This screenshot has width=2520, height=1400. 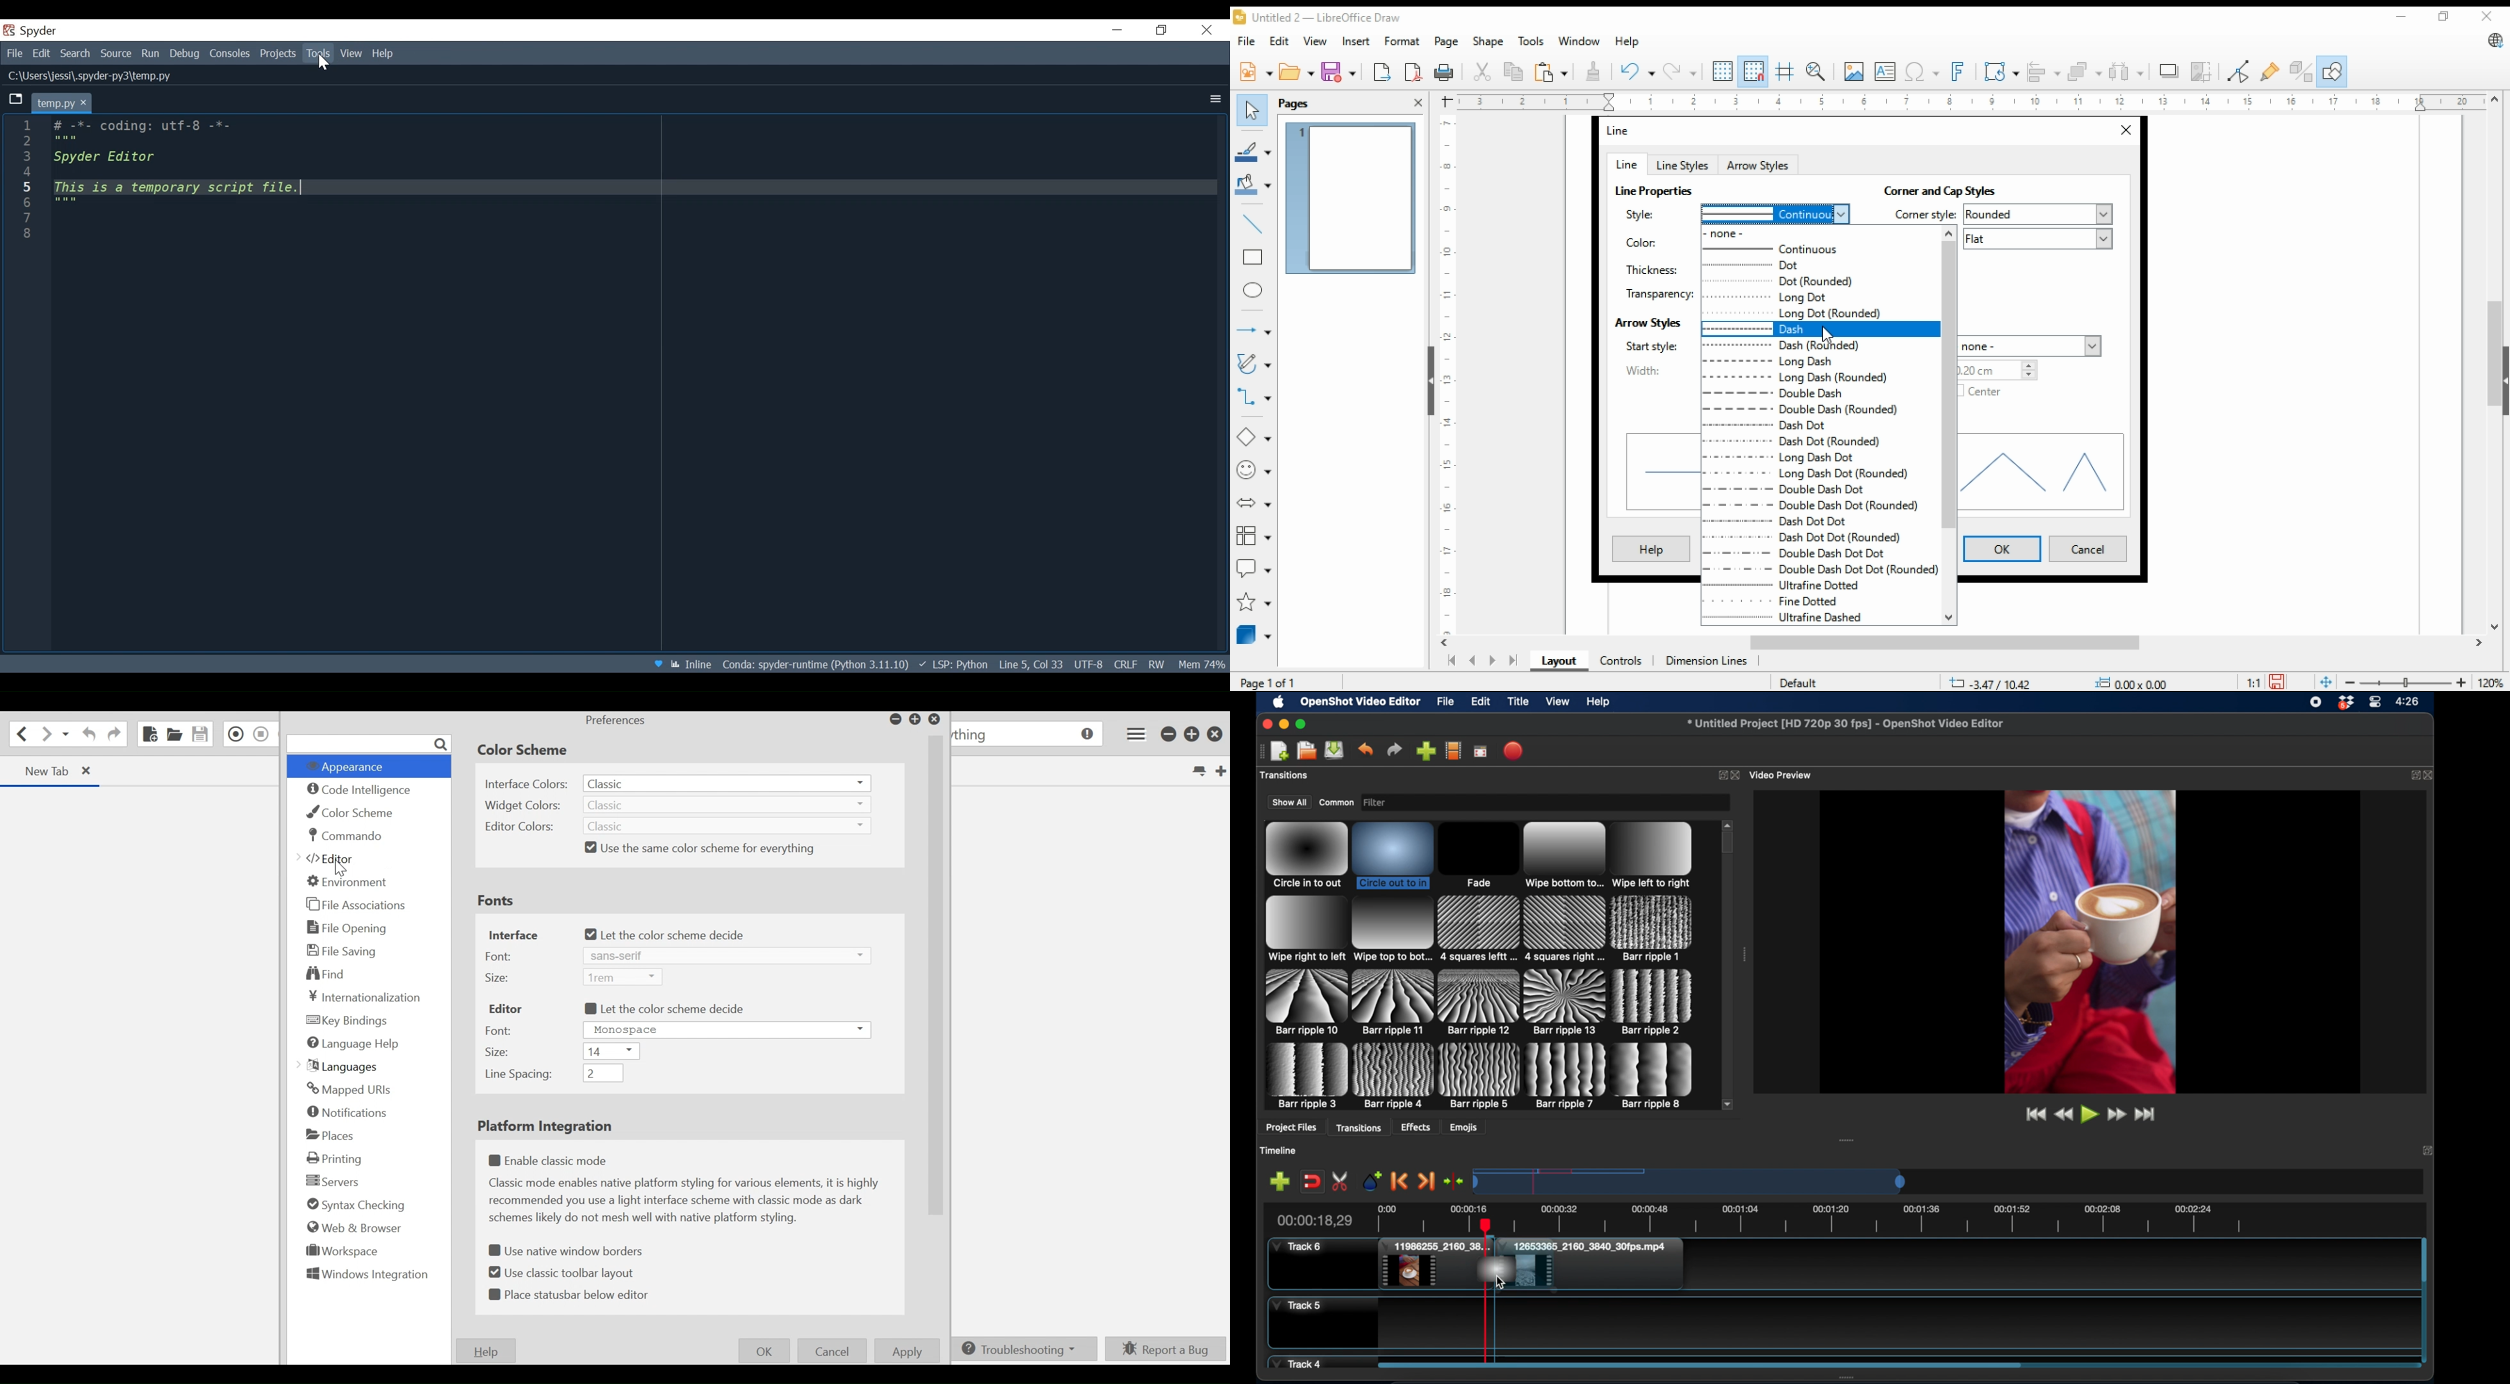 What do you see at coordinates (1775, 212) in the screenshot?
I see `continuous` at bounding box center [1775, 212].